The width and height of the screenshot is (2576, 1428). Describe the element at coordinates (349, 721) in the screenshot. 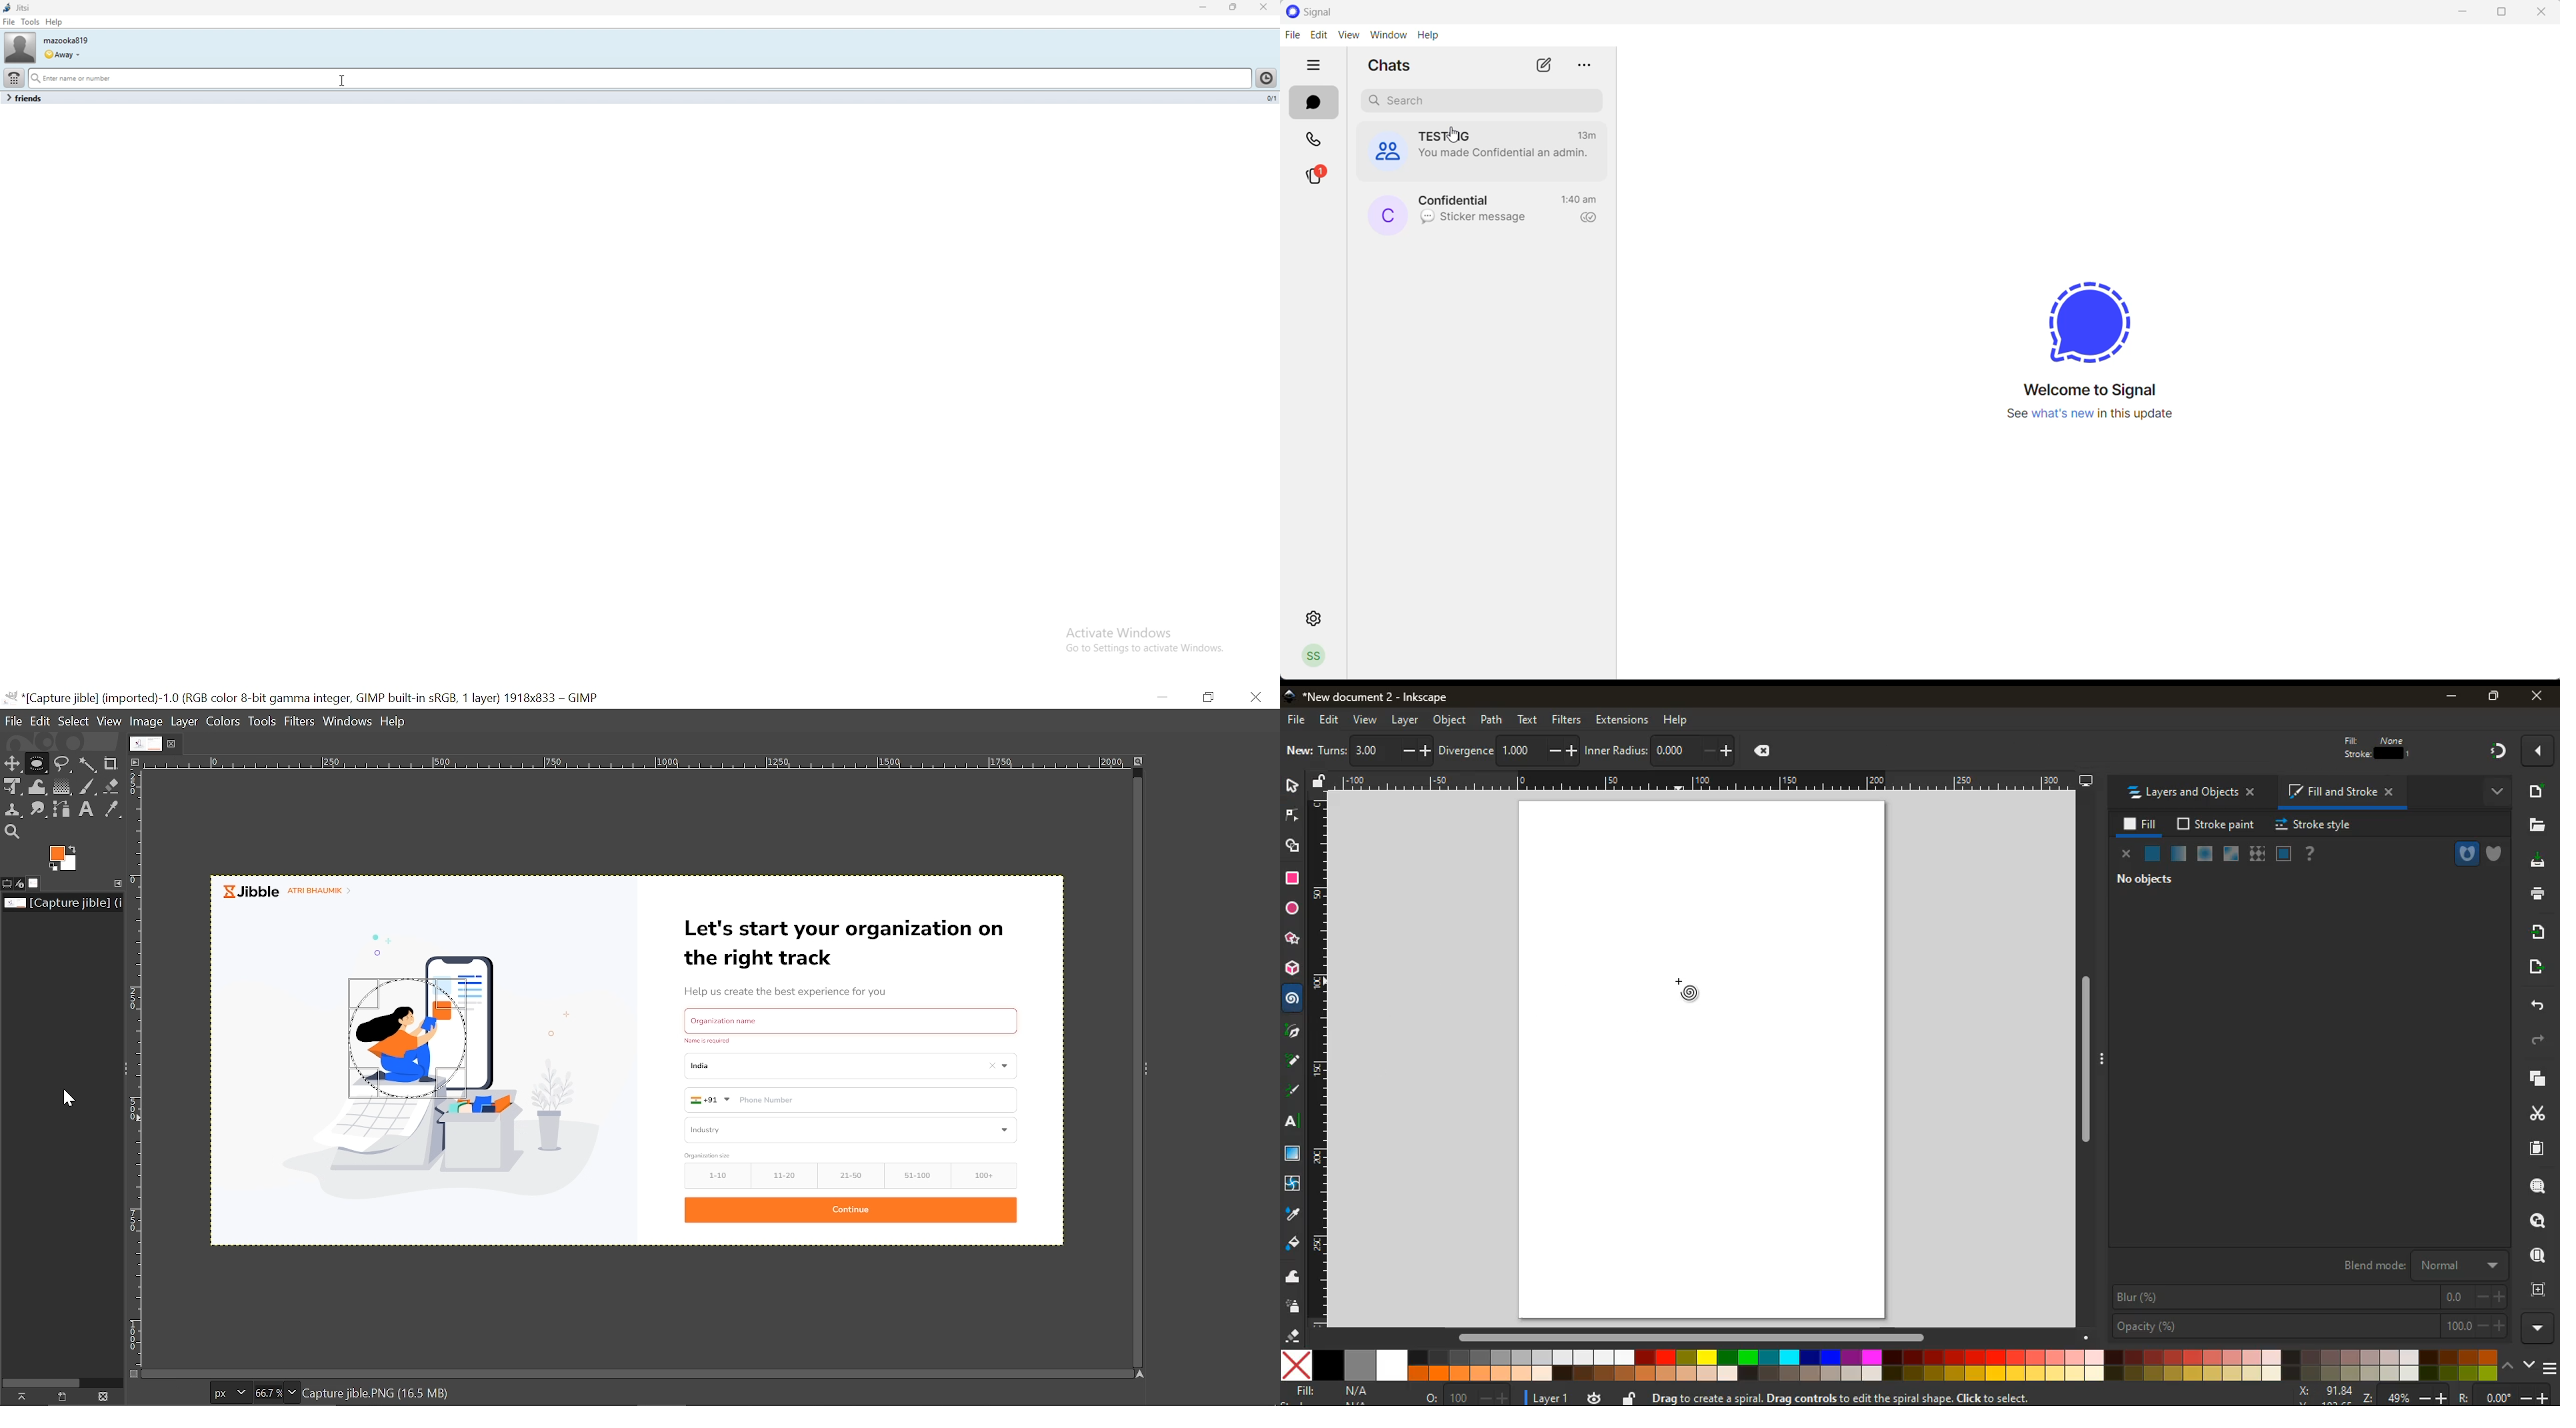

I see `Windows` at that location.